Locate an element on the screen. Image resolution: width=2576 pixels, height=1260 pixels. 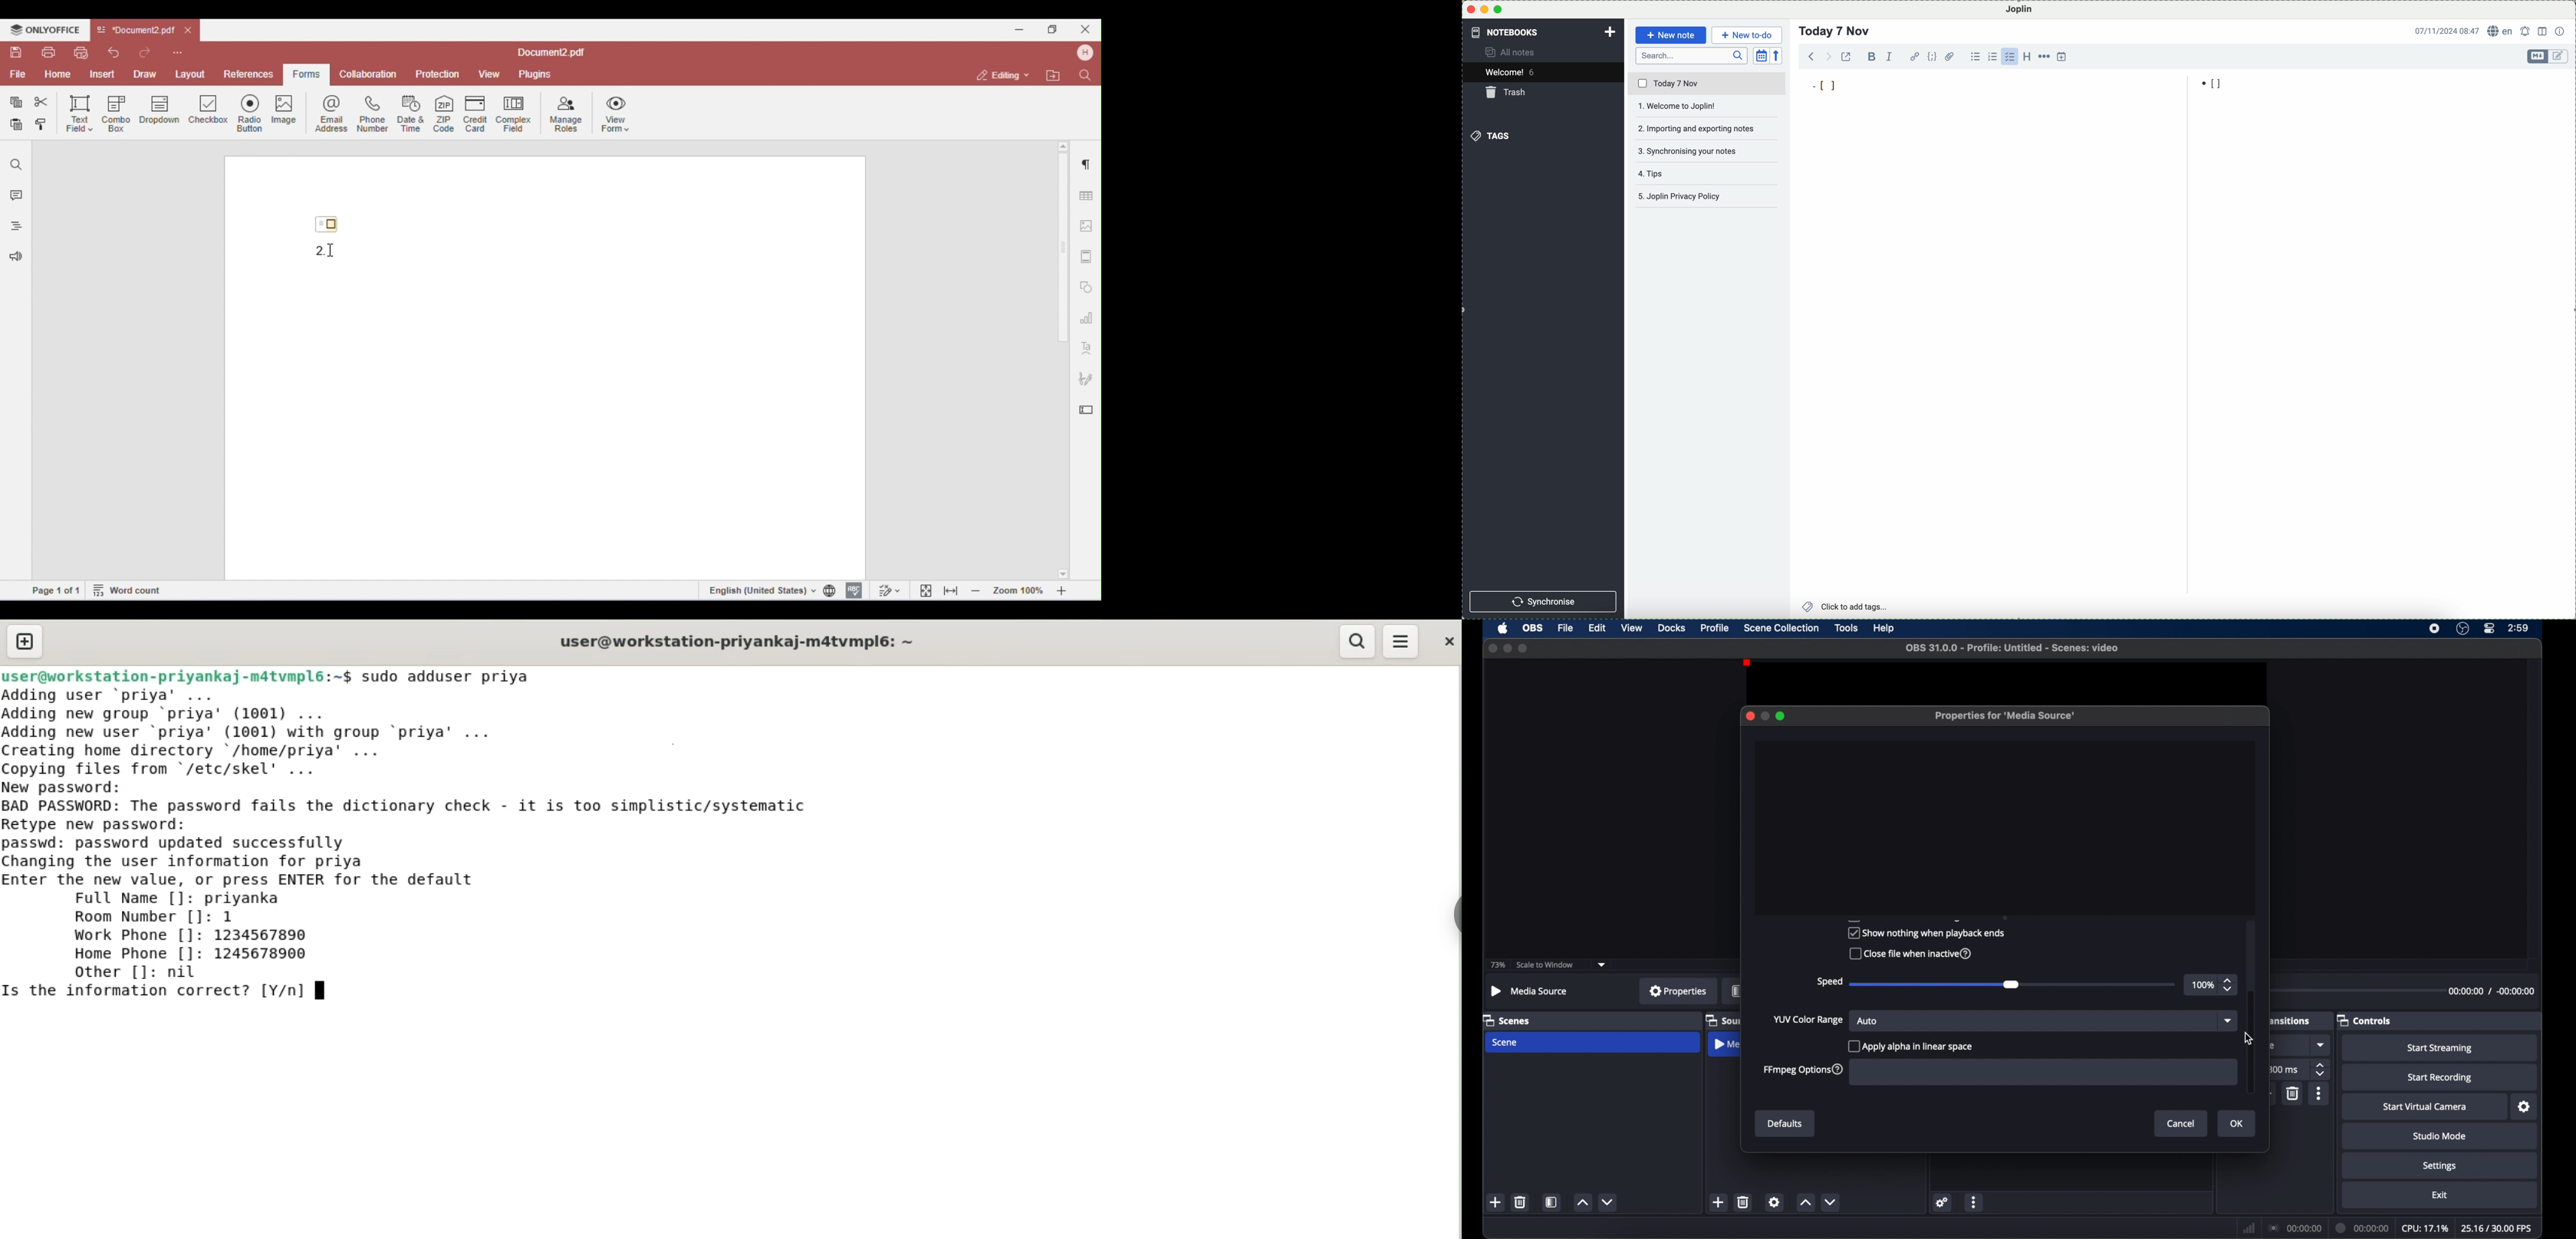
file is located at coordinates (1566, 629).